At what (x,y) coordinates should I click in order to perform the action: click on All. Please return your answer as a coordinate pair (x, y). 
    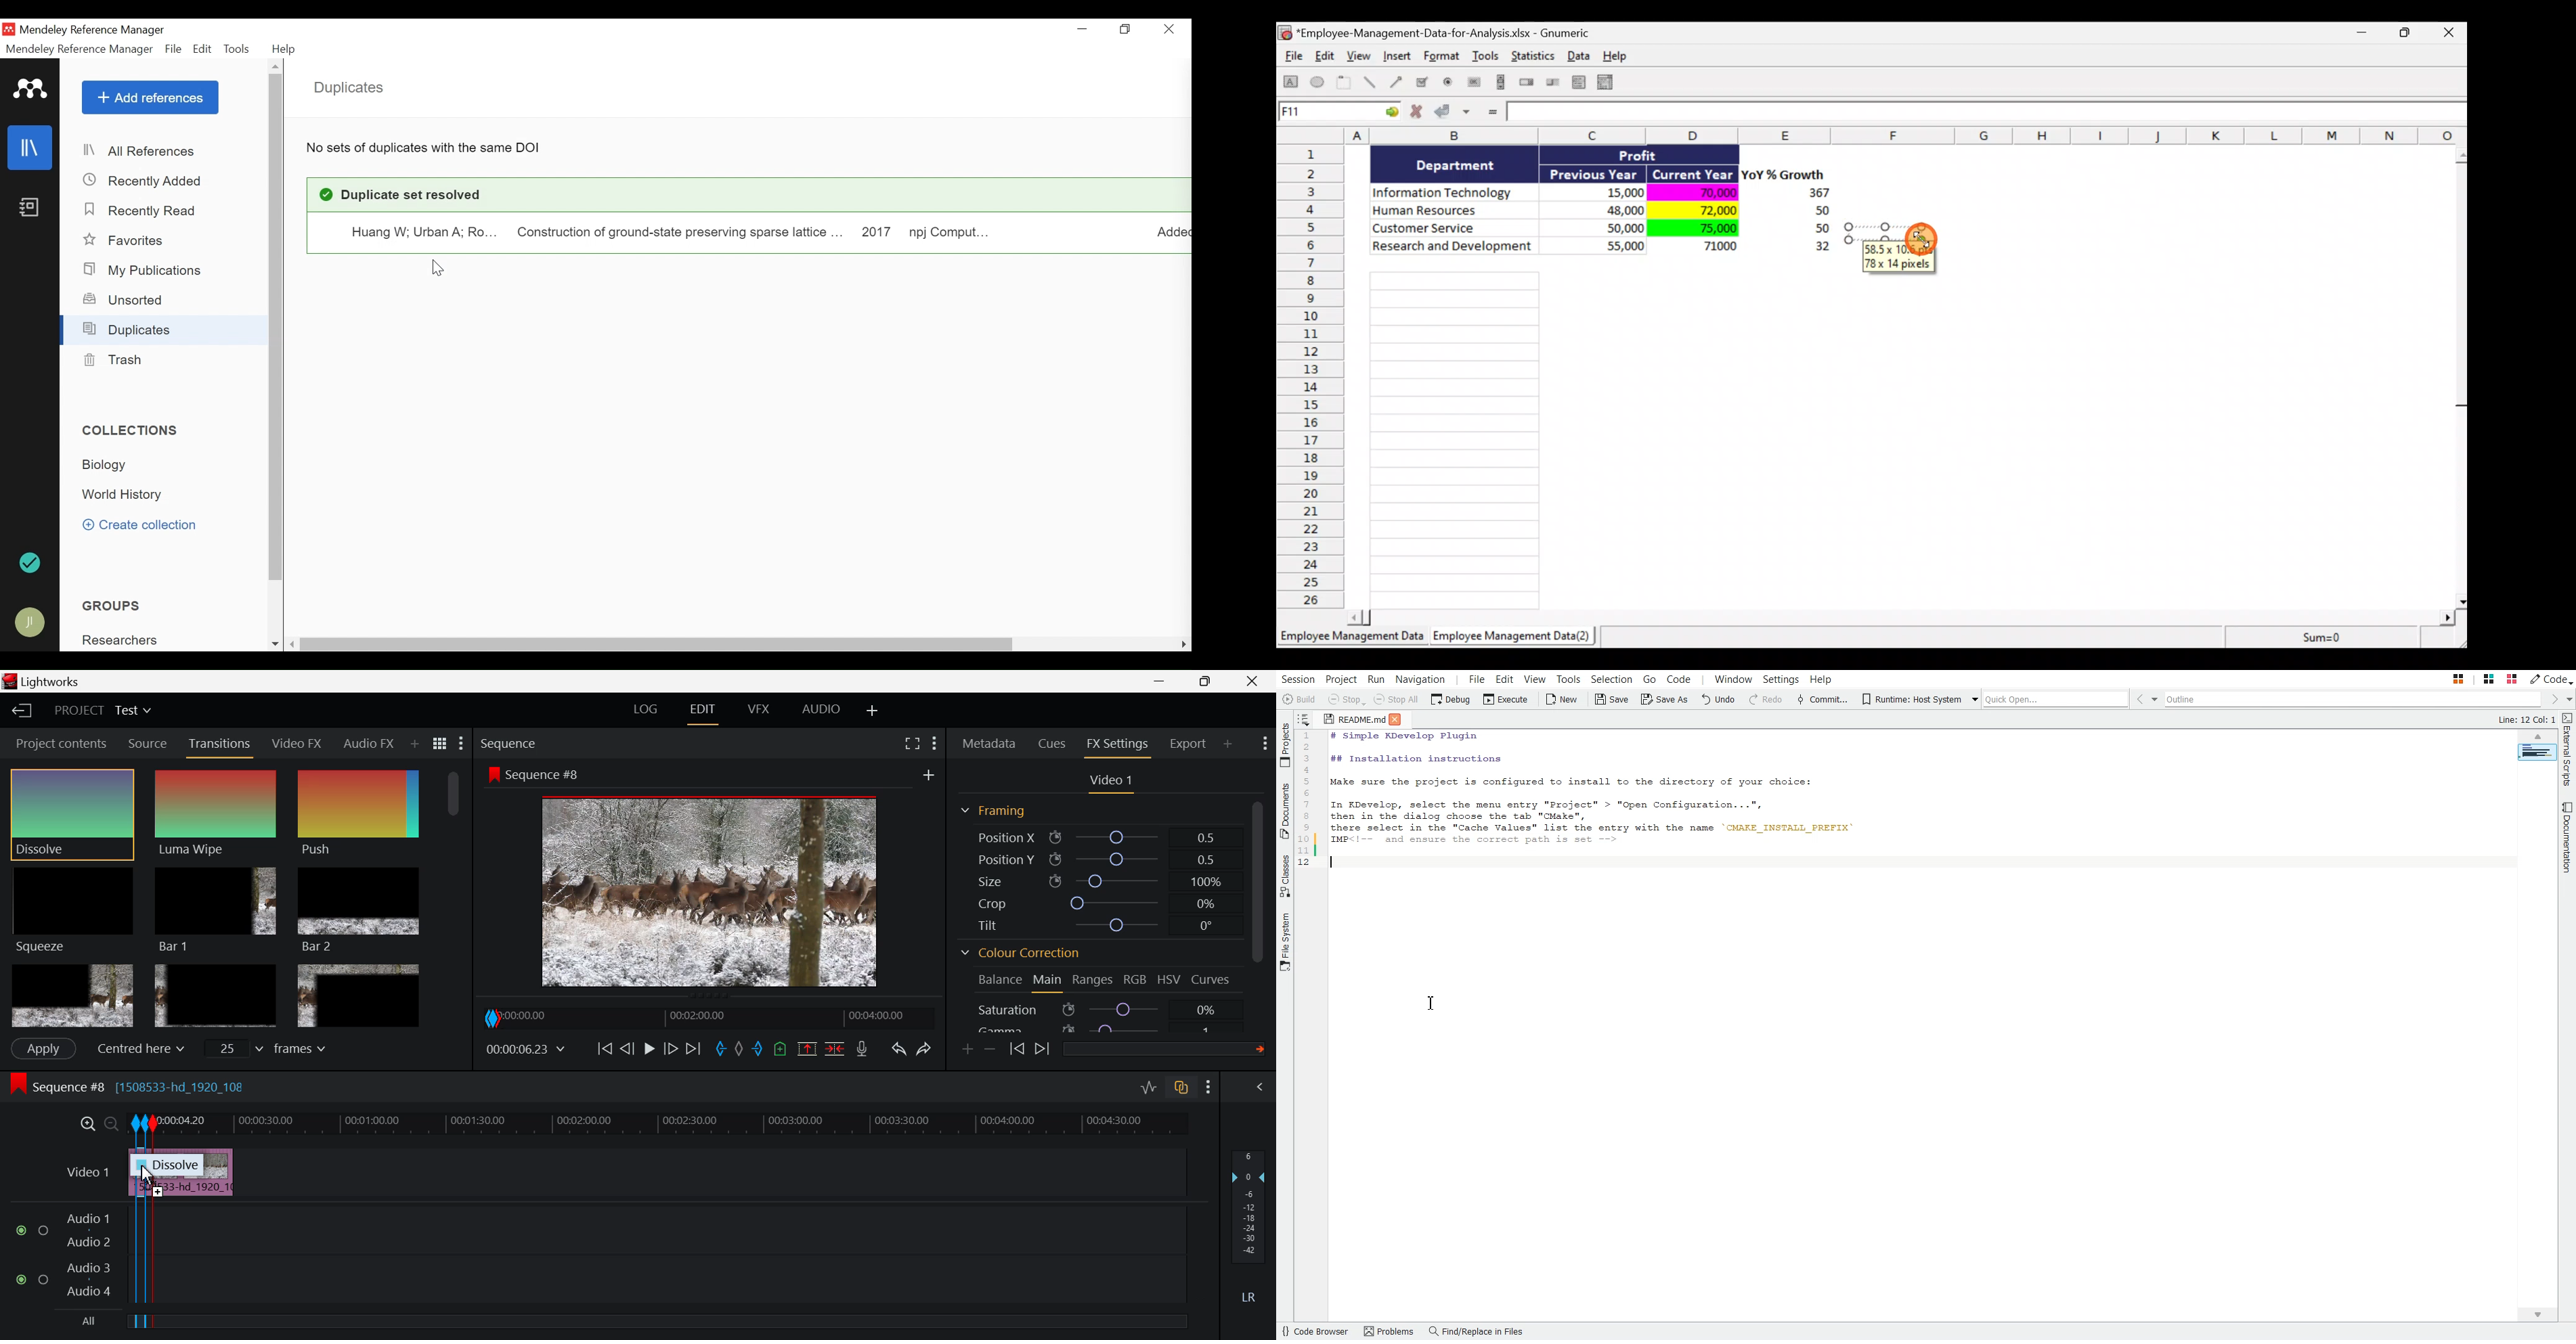
    Looking at the image, I should click on (92, 1322).